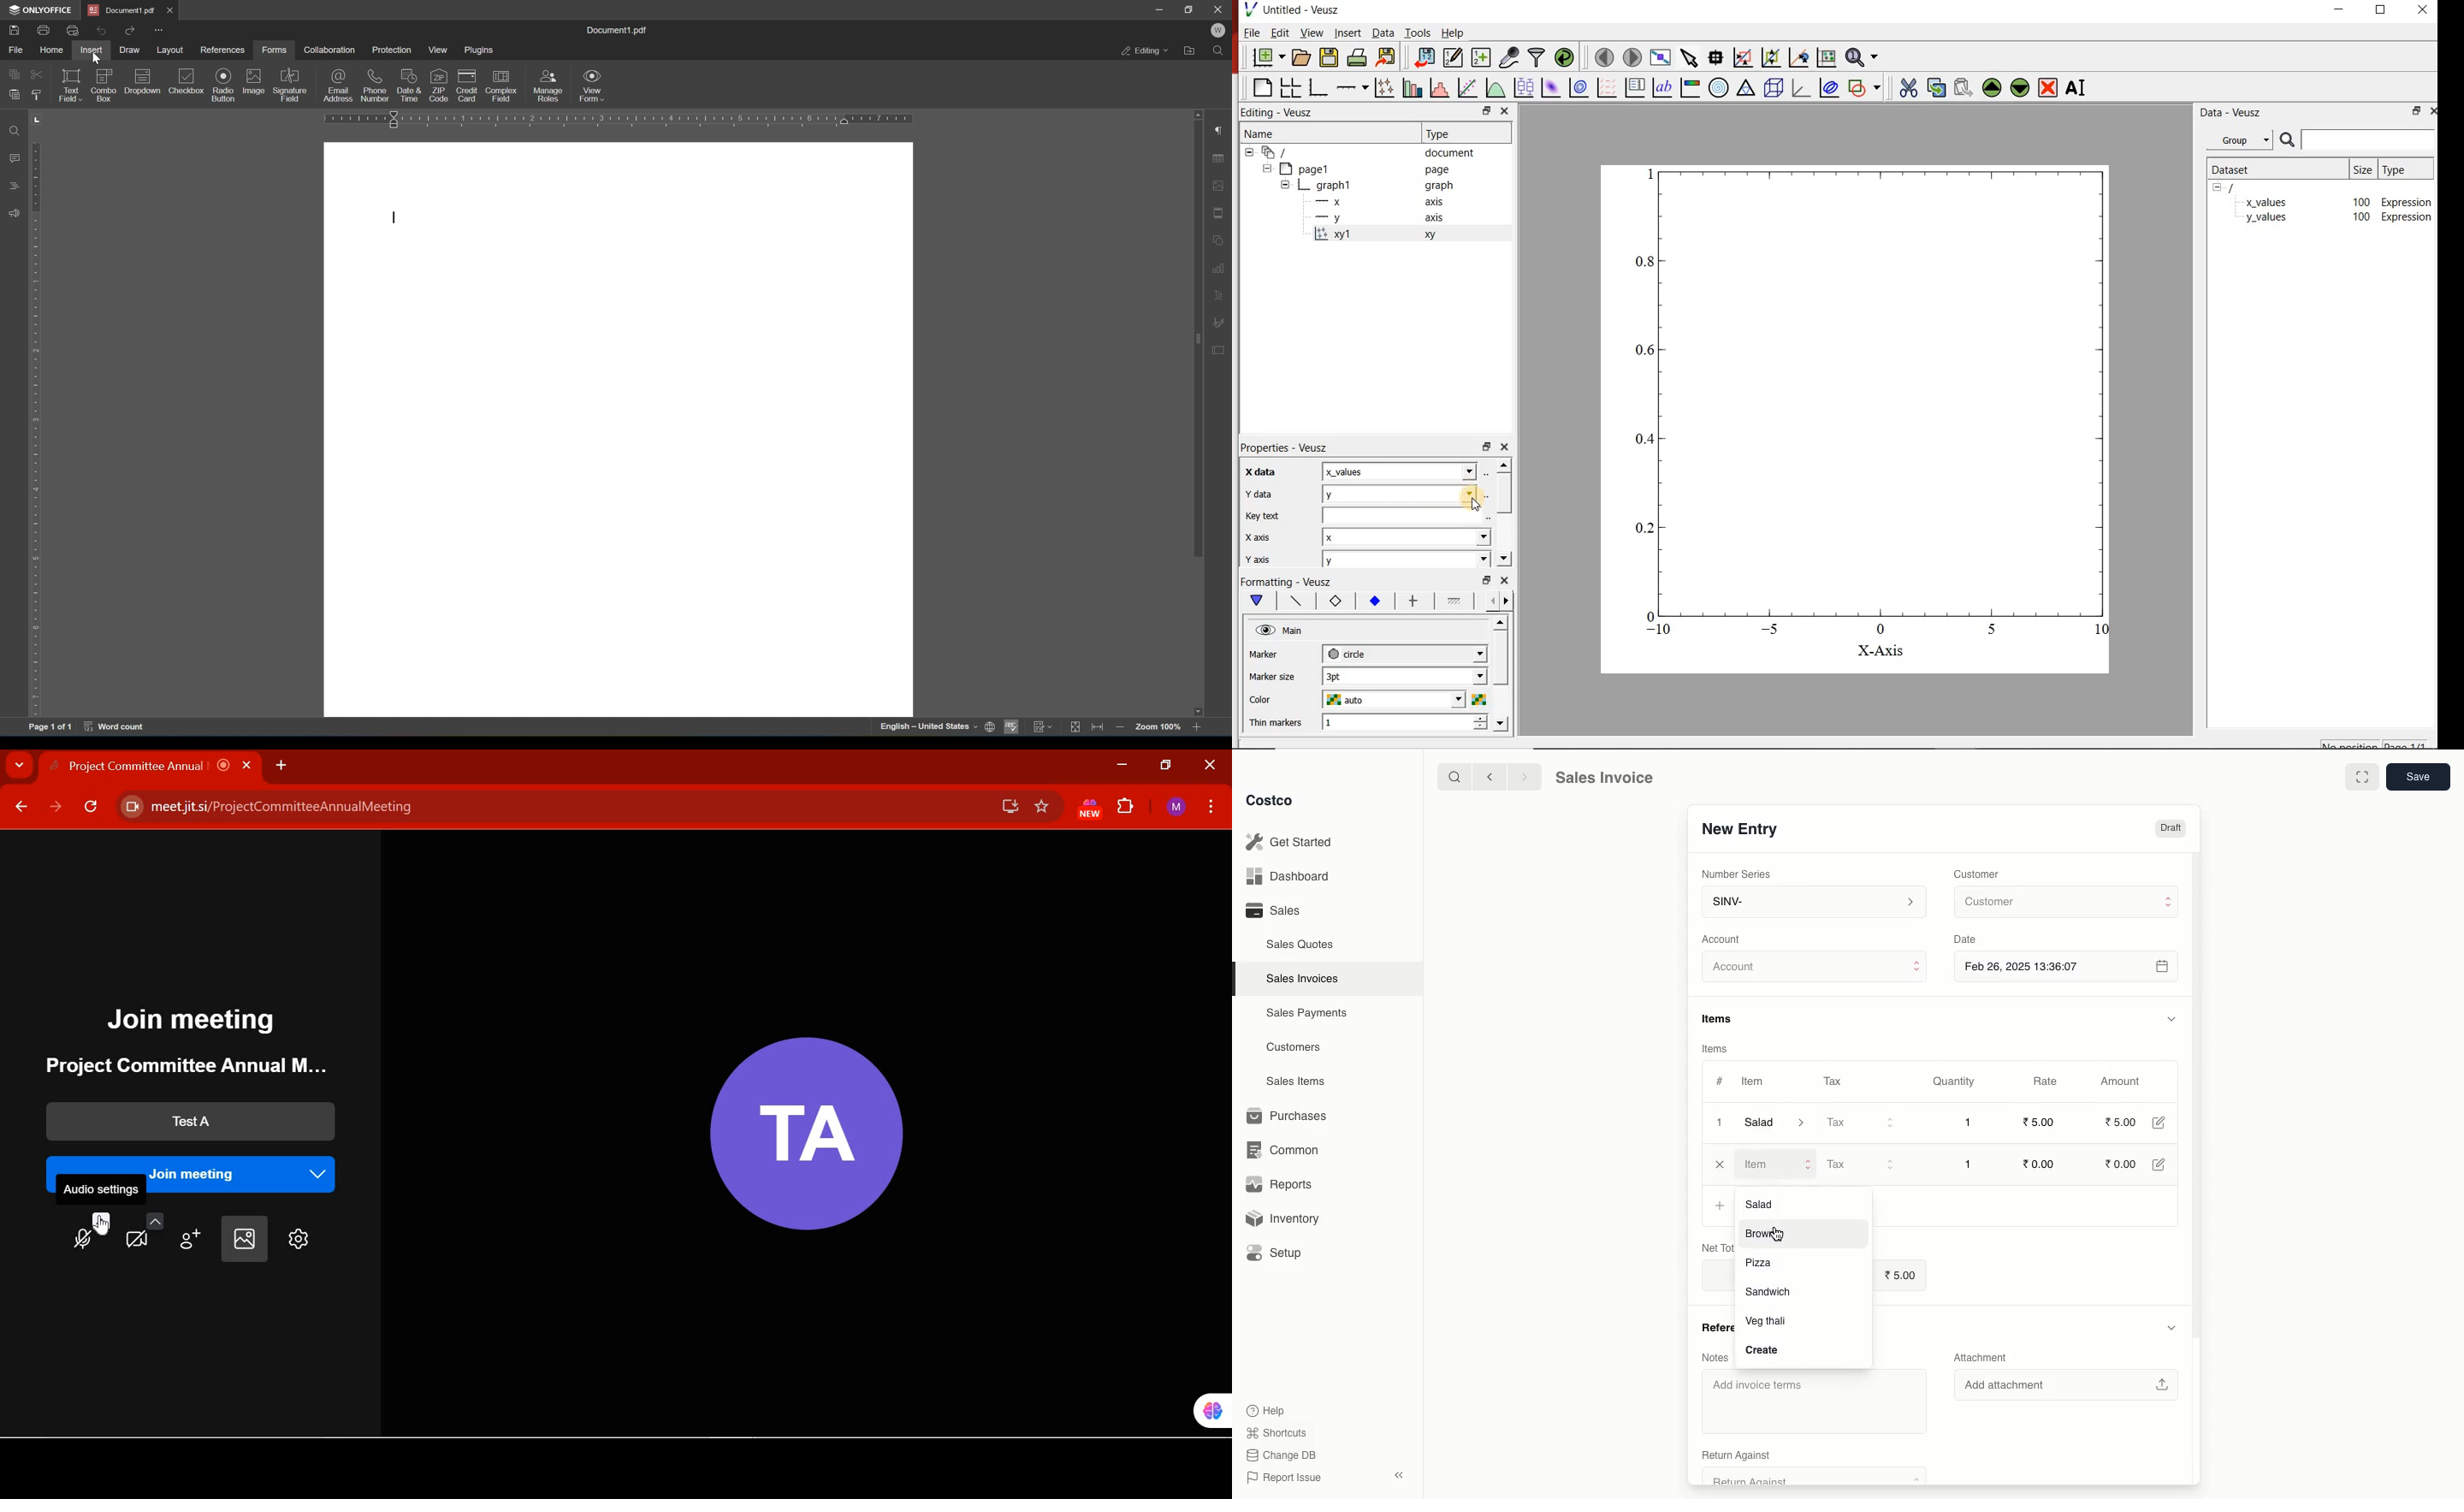 This screenshot has height=1512, width=2464. What do you see at coordinates (1332, 200) in the screenshot?
I see `—x` at bounding box center [1332, 200].